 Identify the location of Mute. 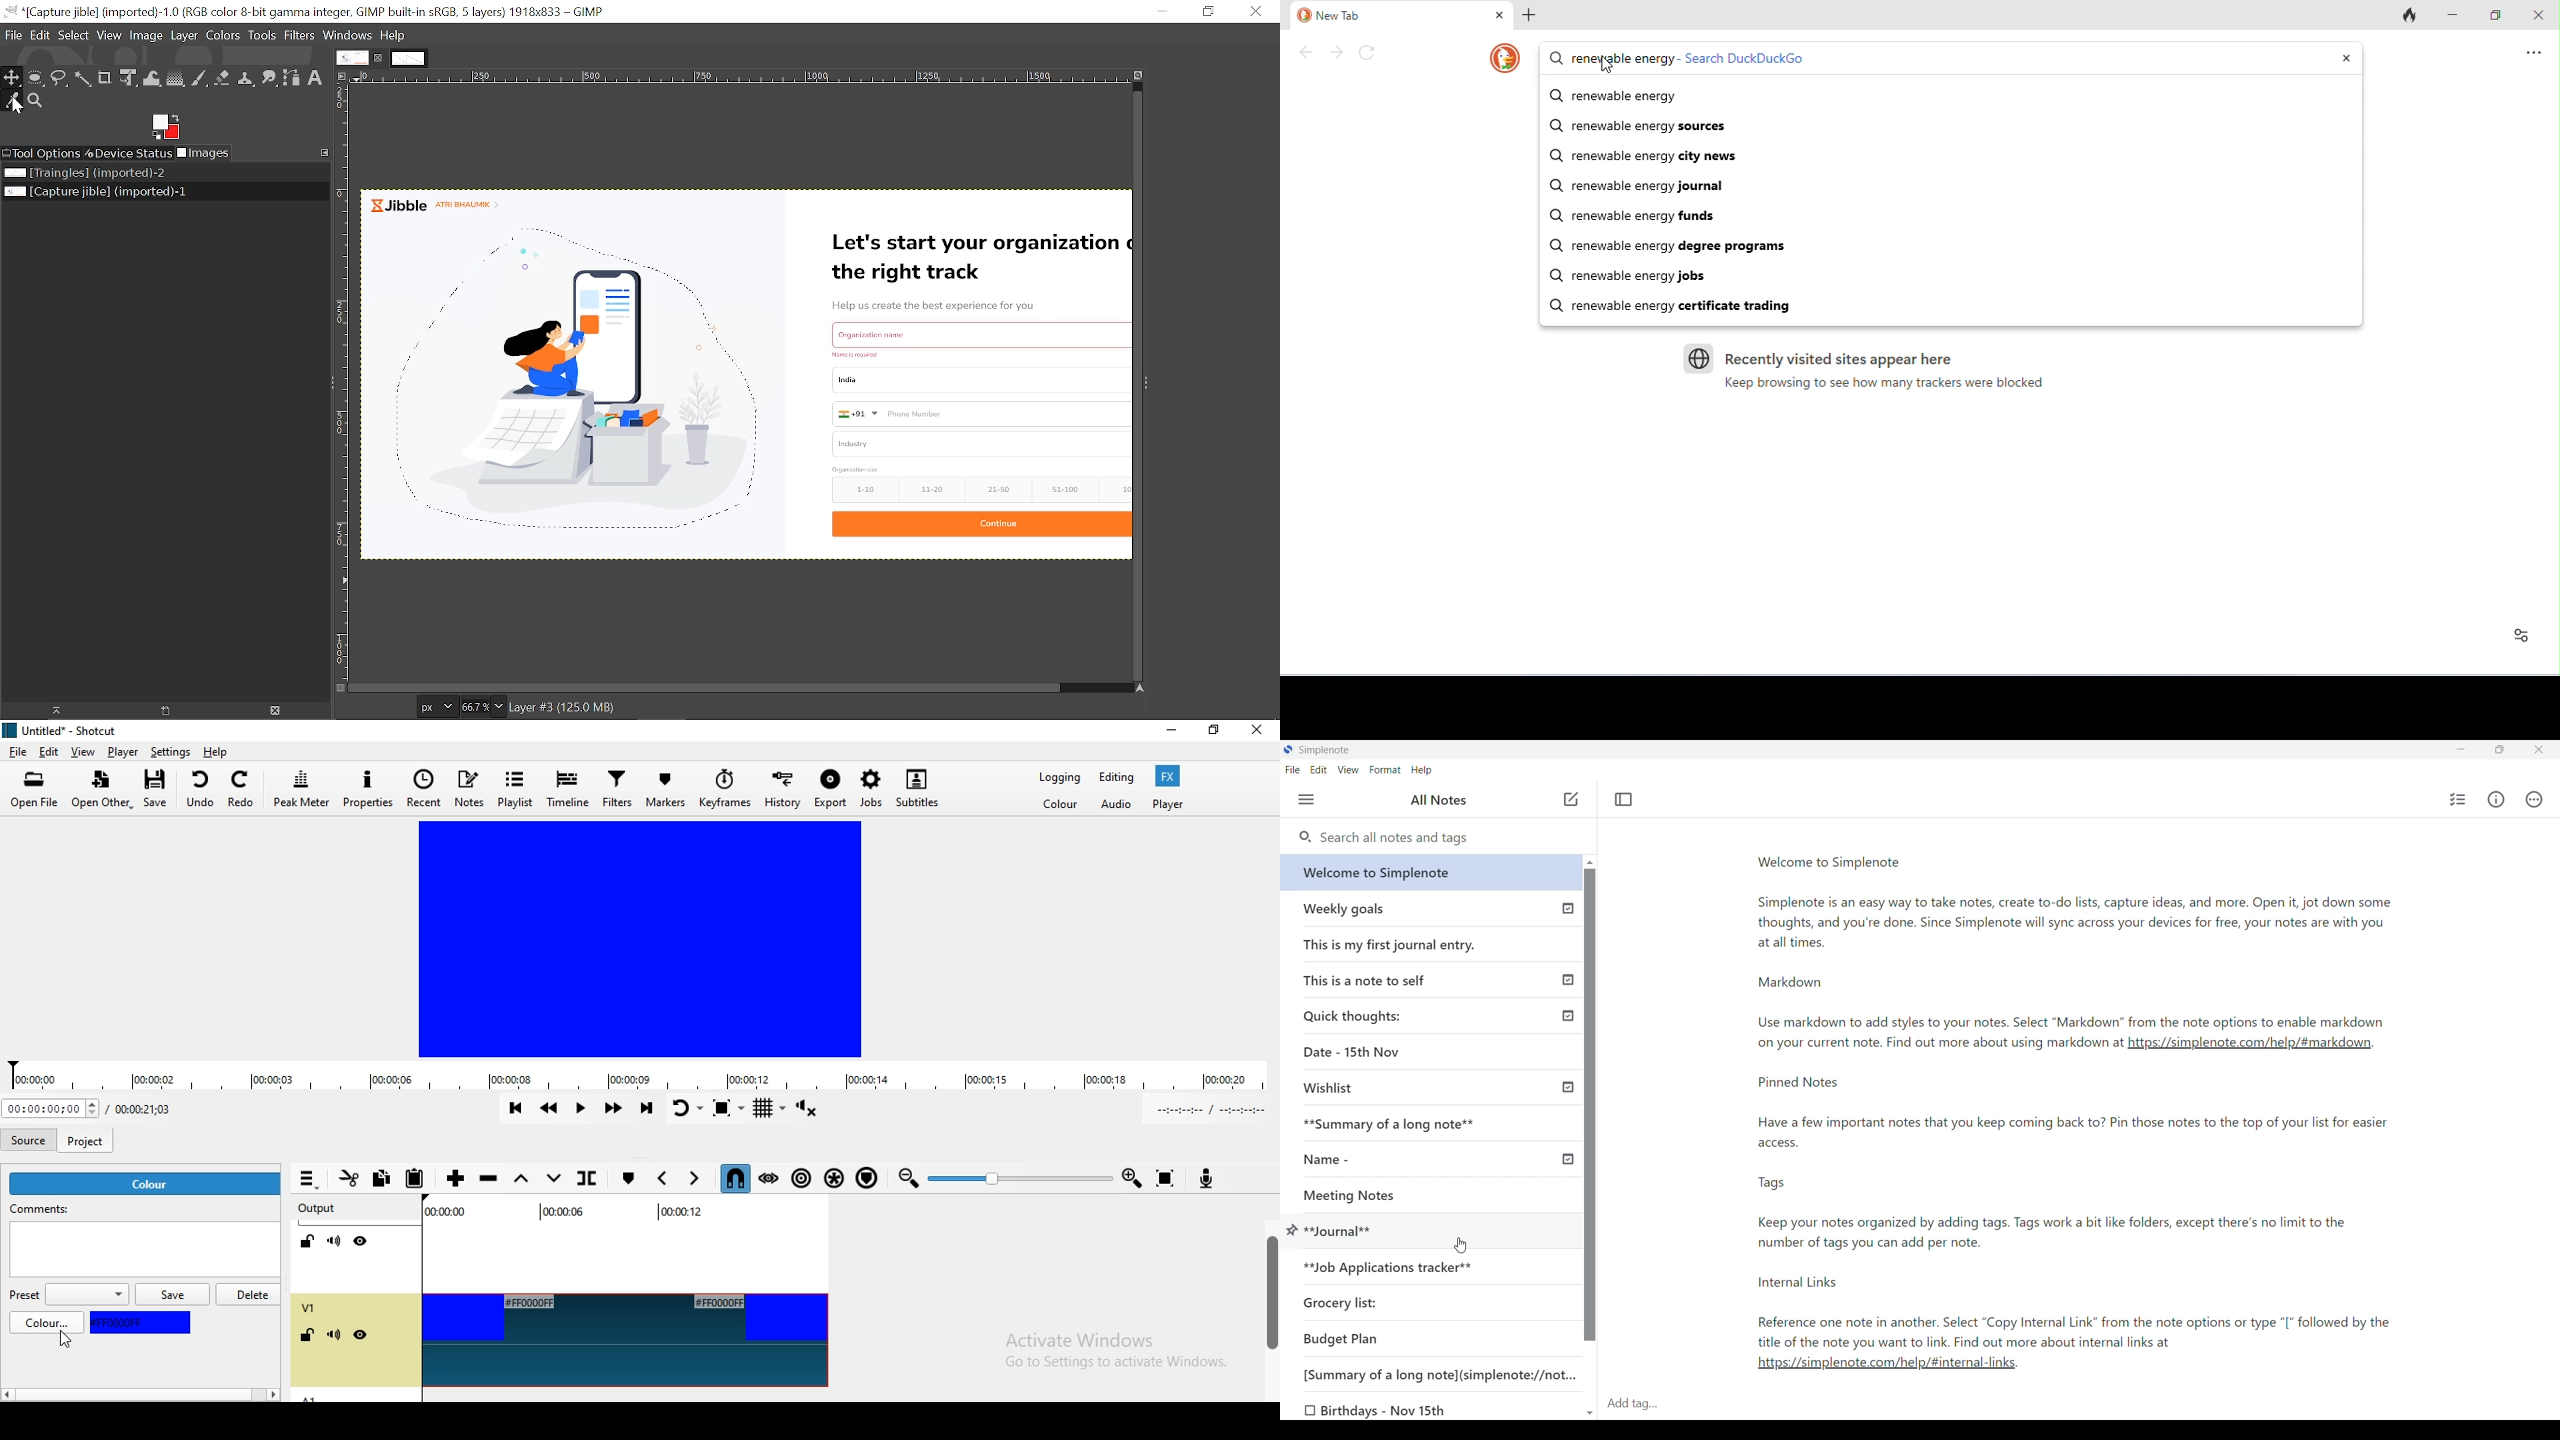
(335, 1242).